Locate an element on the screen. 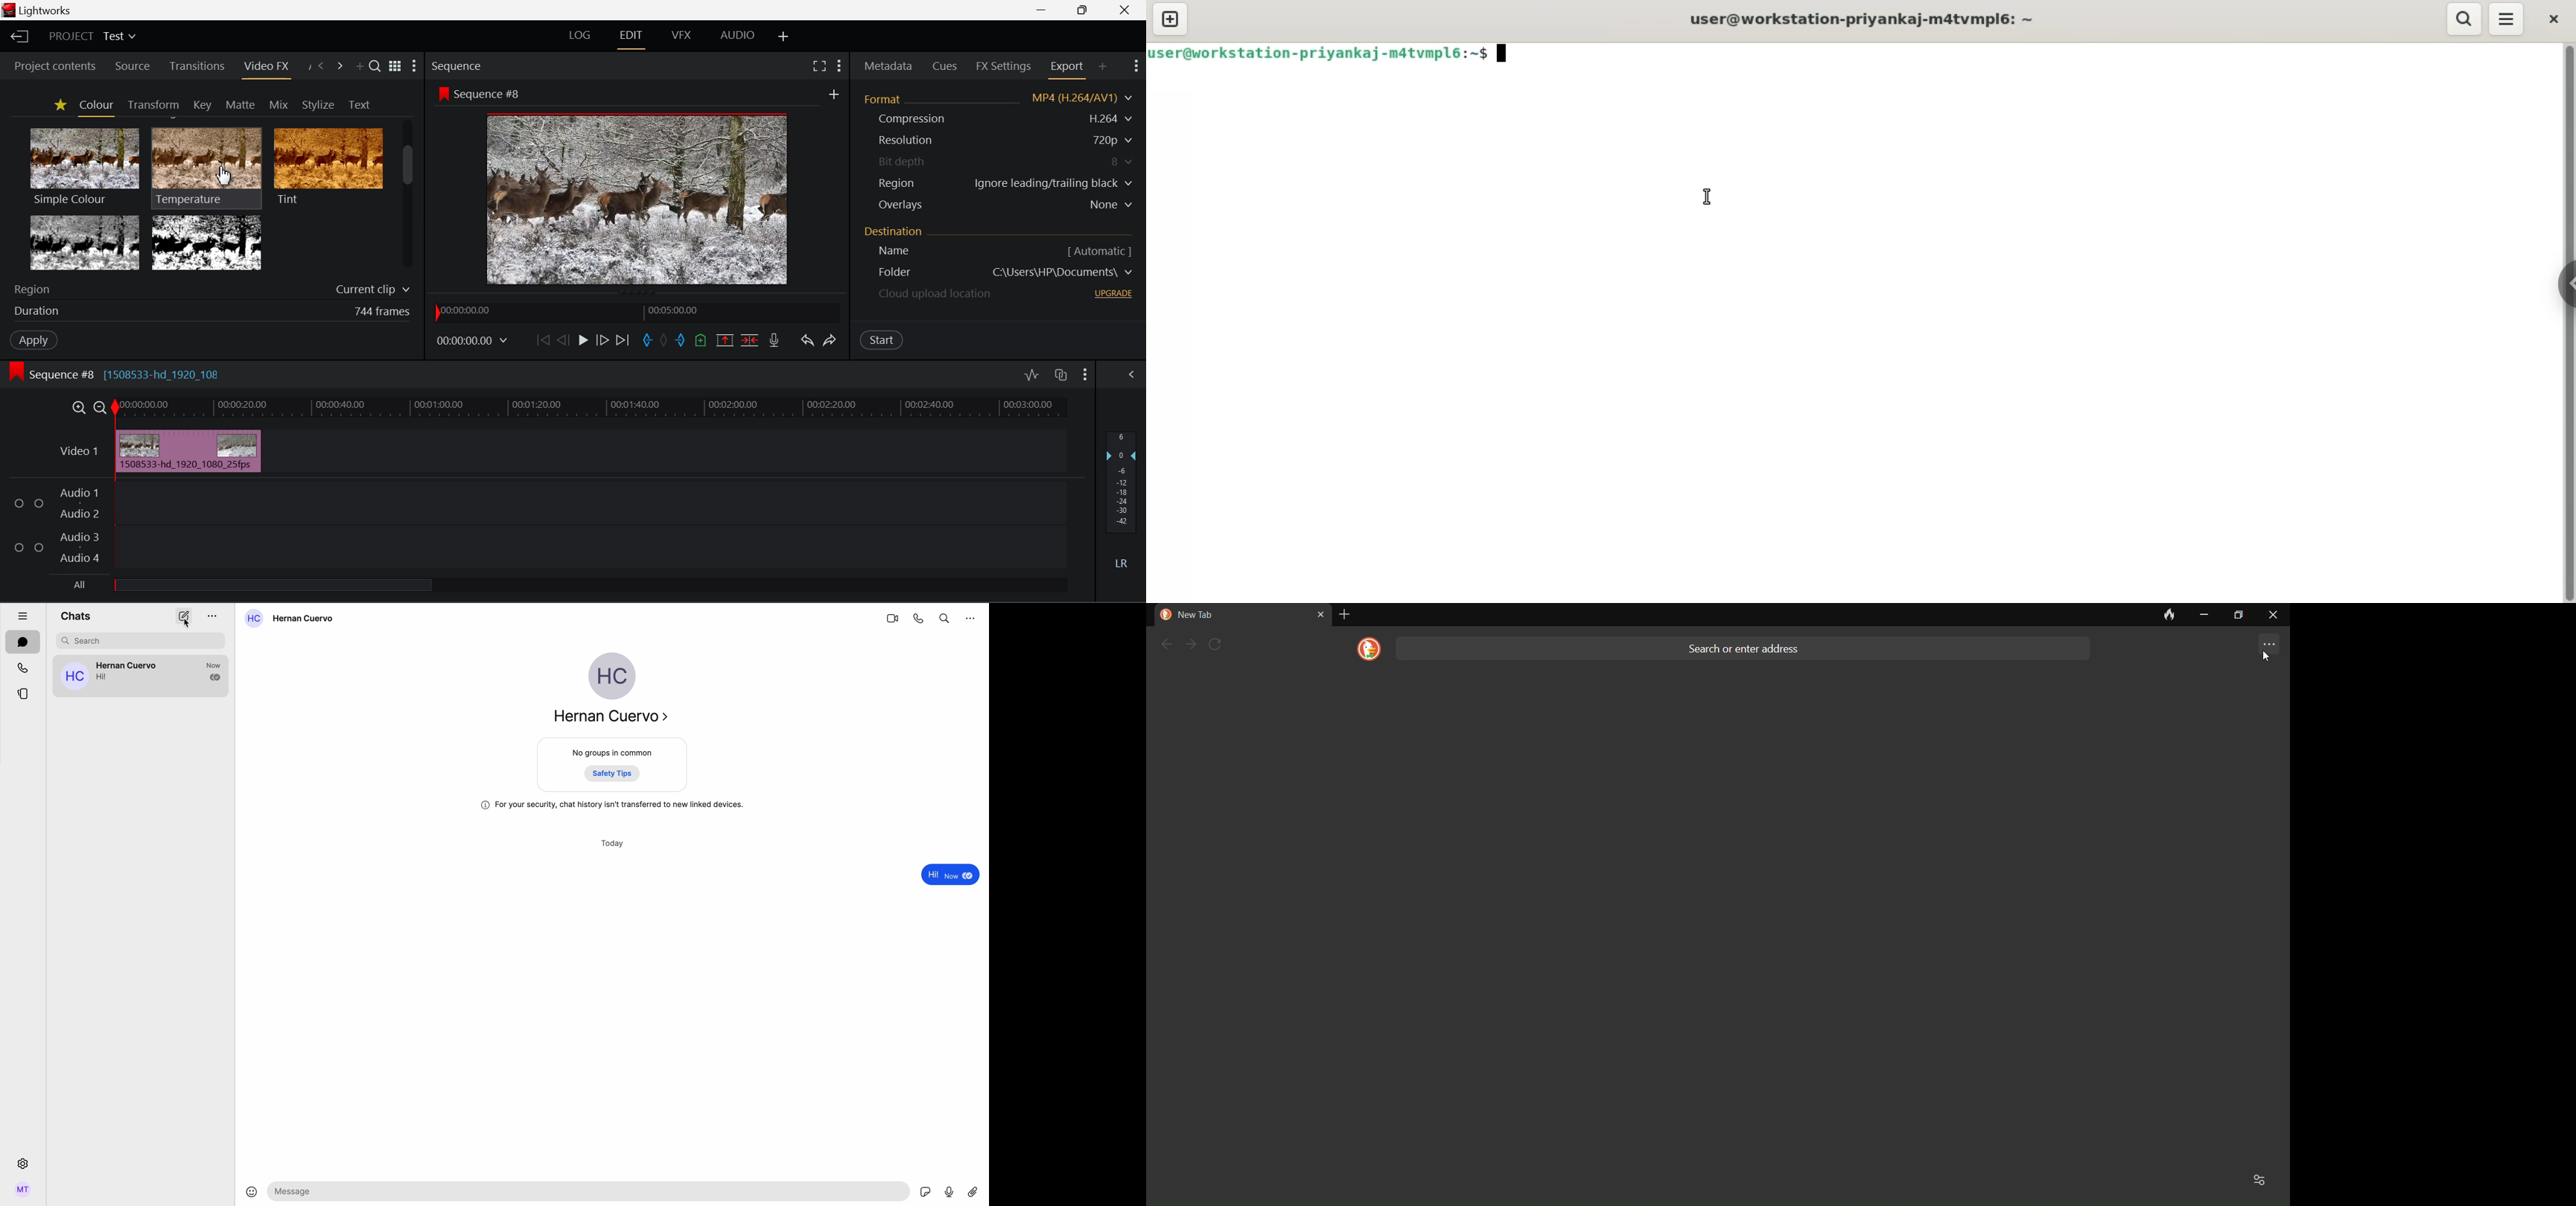 This screenshot has width=2576, height=1232. Cloud upload location - upgrade is located at coordinates (936, 296).